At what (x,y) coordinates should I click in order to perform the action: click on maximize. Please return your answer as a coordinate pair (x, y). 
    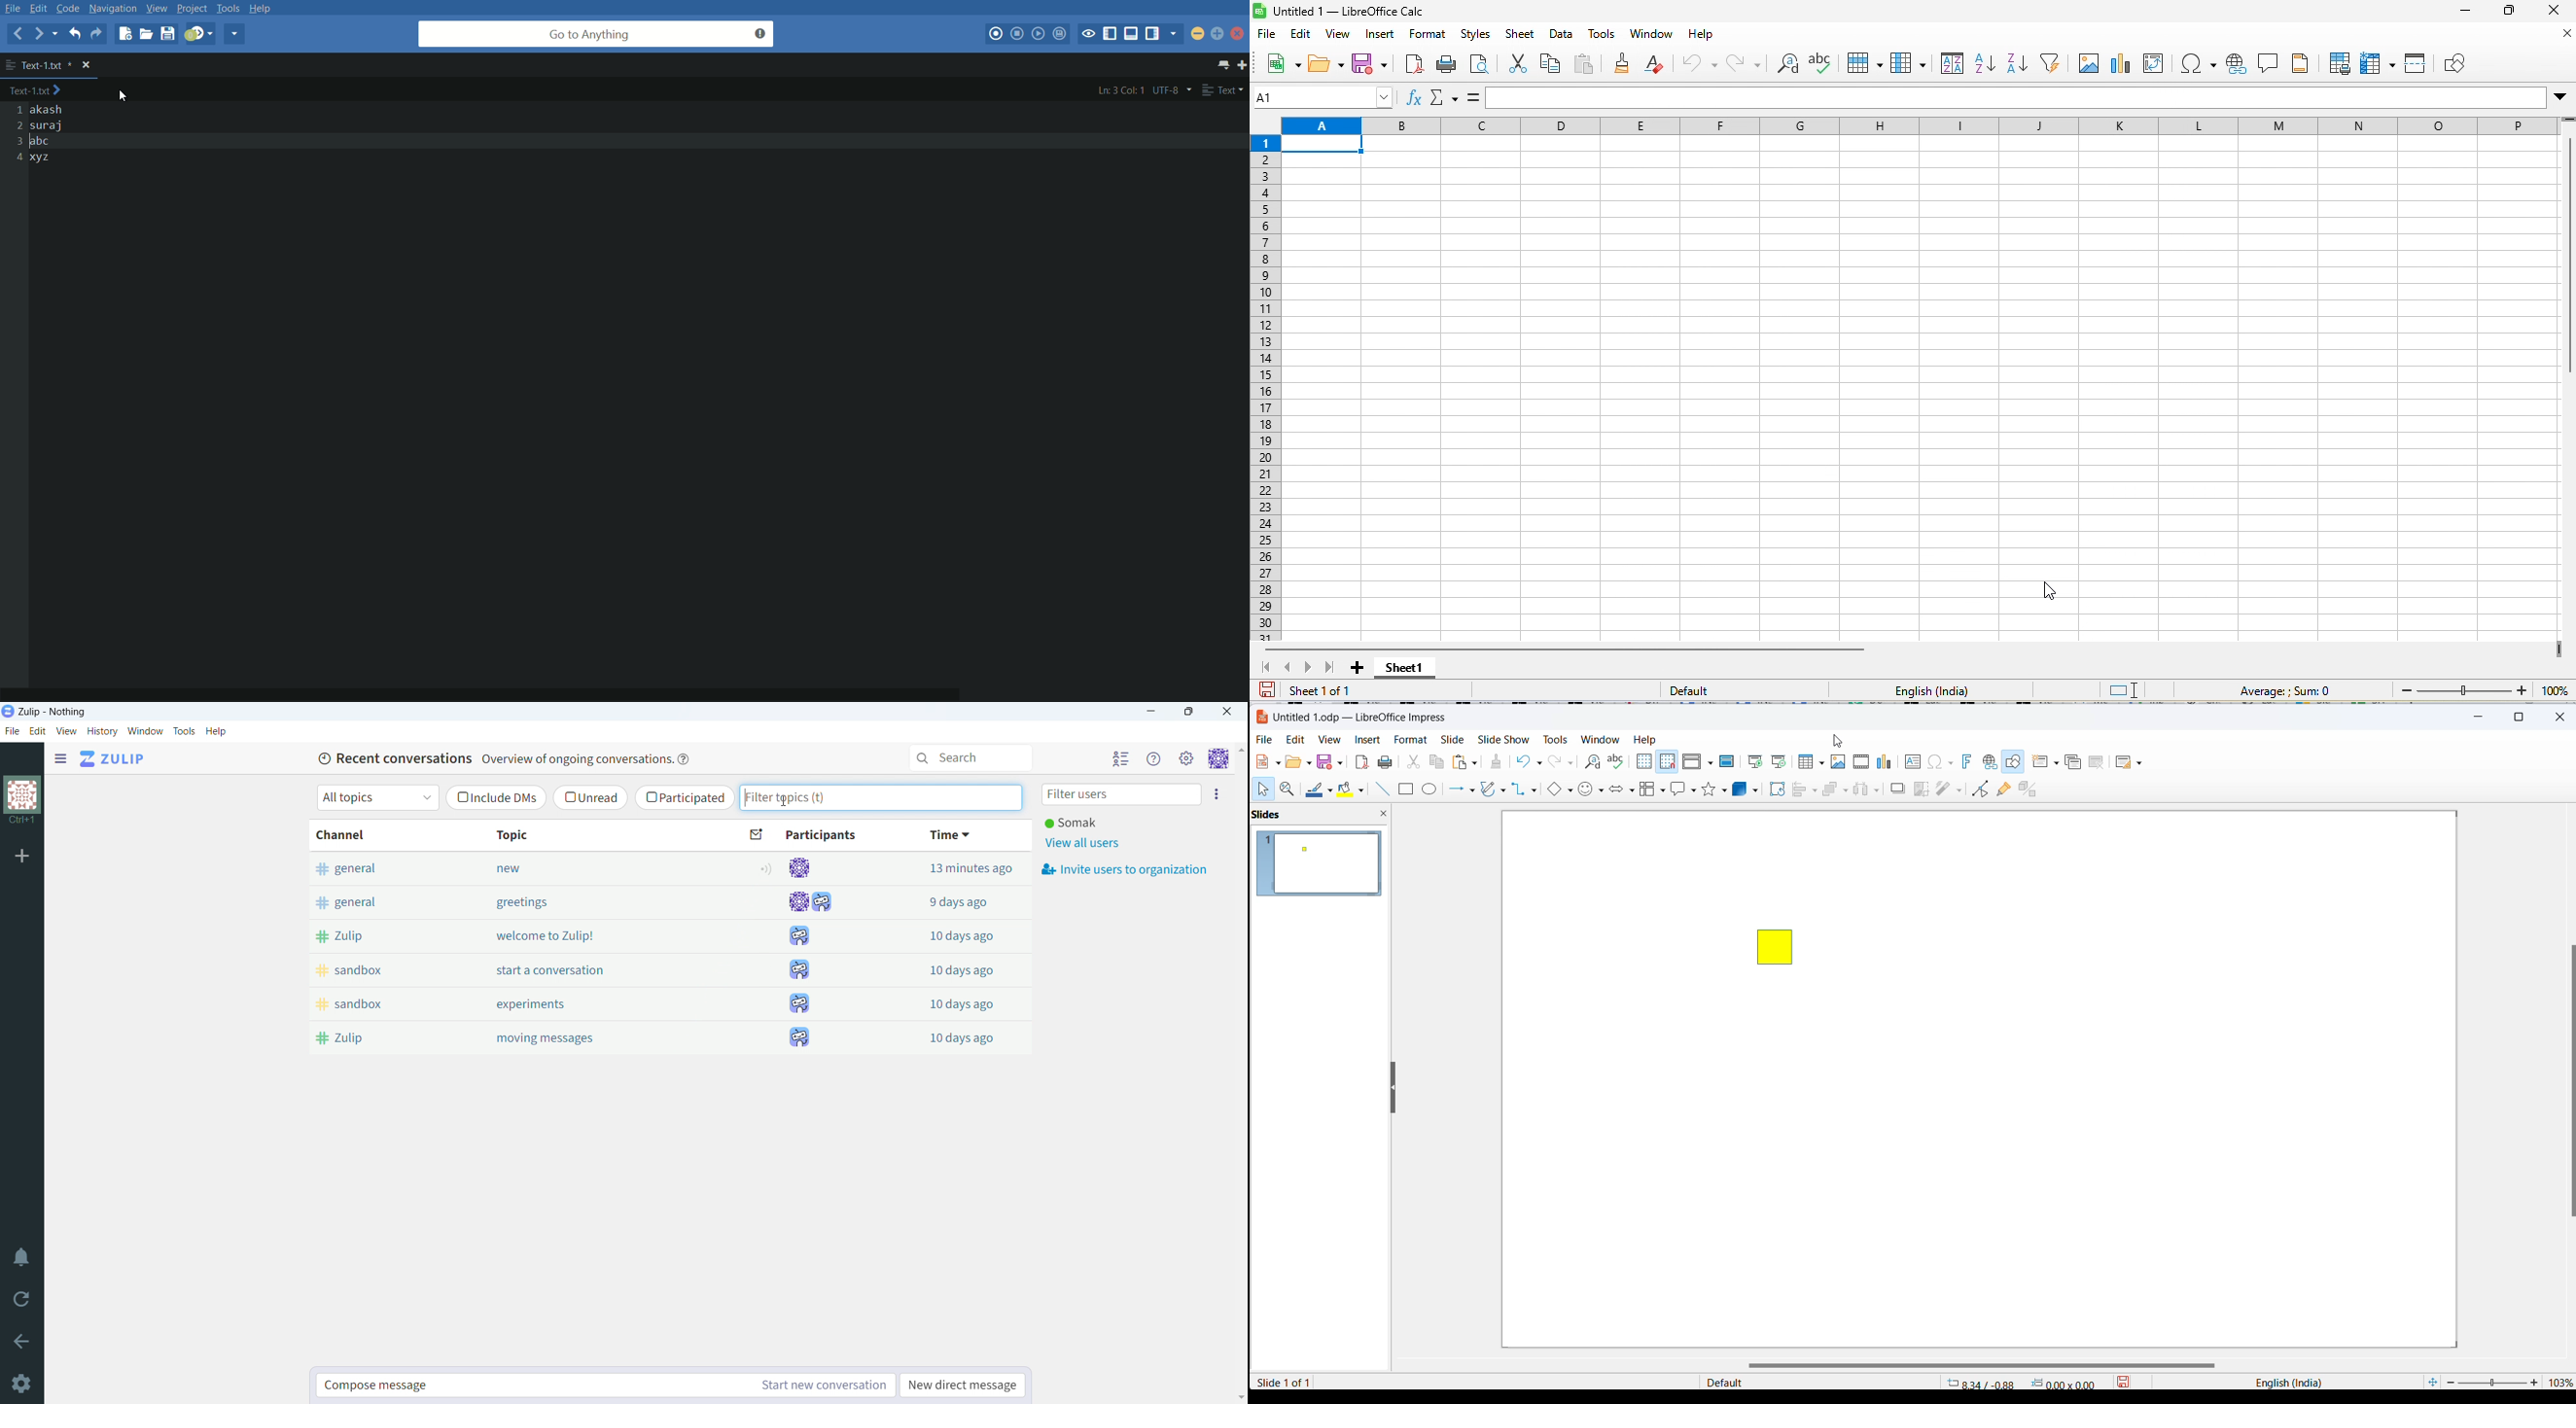
    Looking at the image, I should click on (1190, 711).